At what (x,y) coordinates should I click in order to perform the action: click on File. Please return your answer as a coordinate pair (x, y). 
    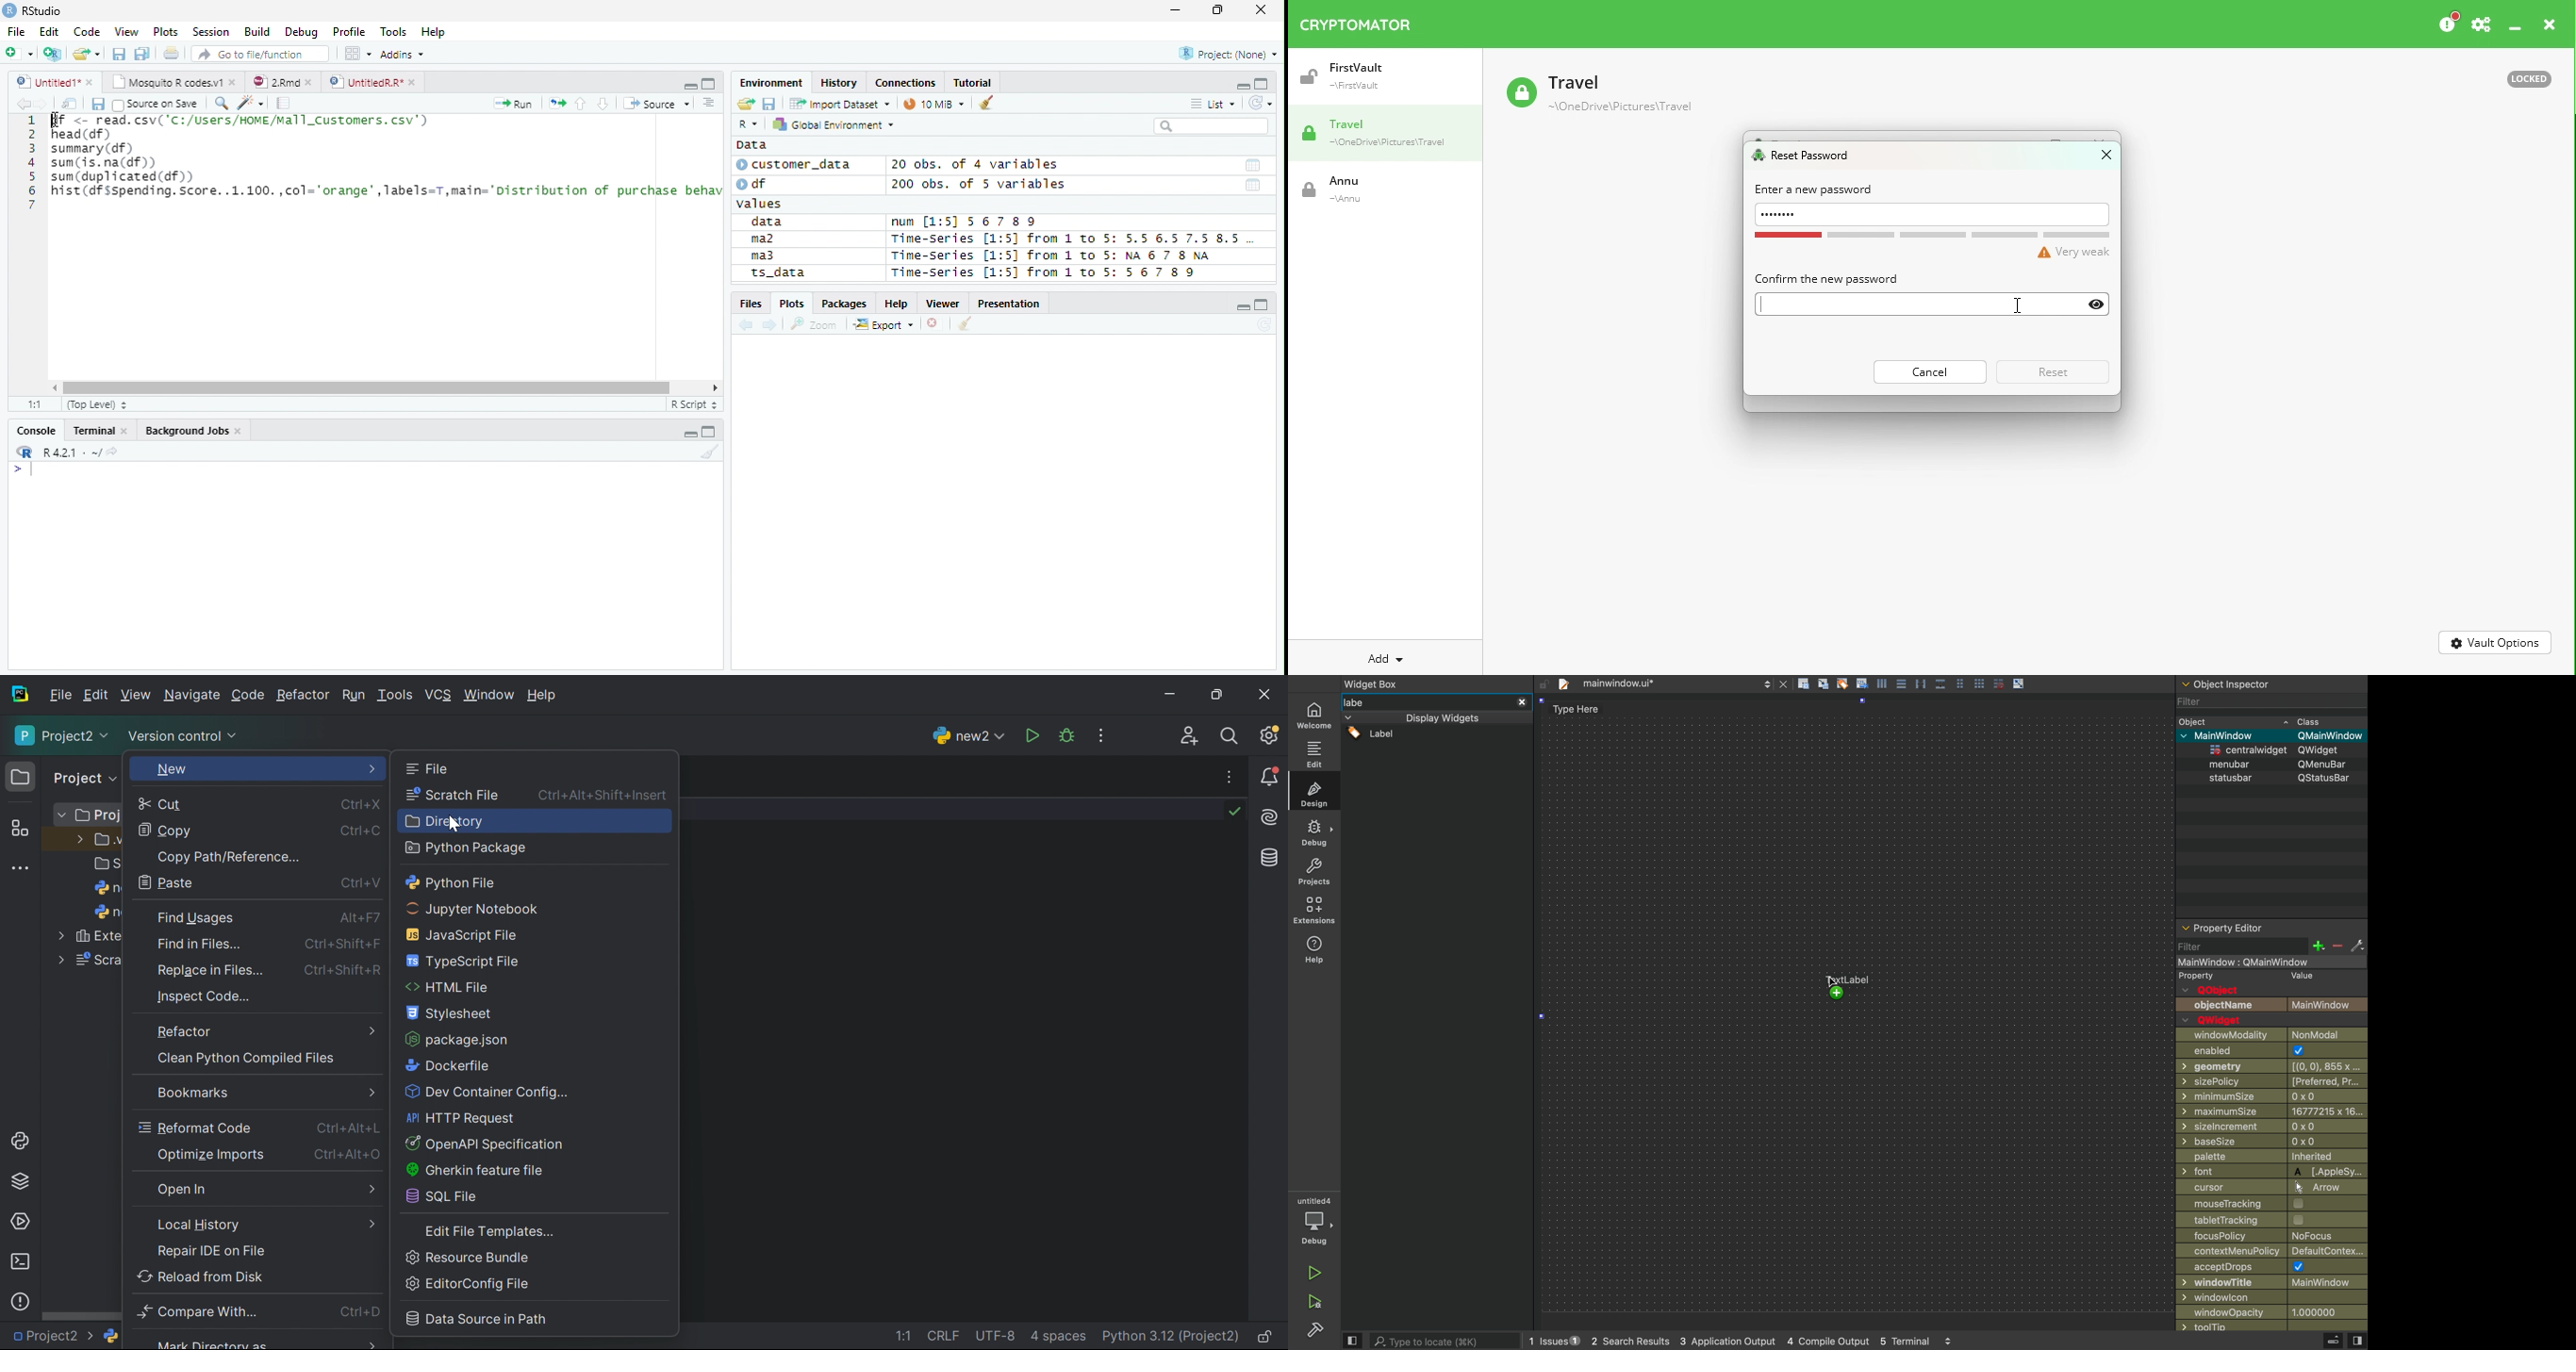
    Looking at the image, I should click on (15, 31).